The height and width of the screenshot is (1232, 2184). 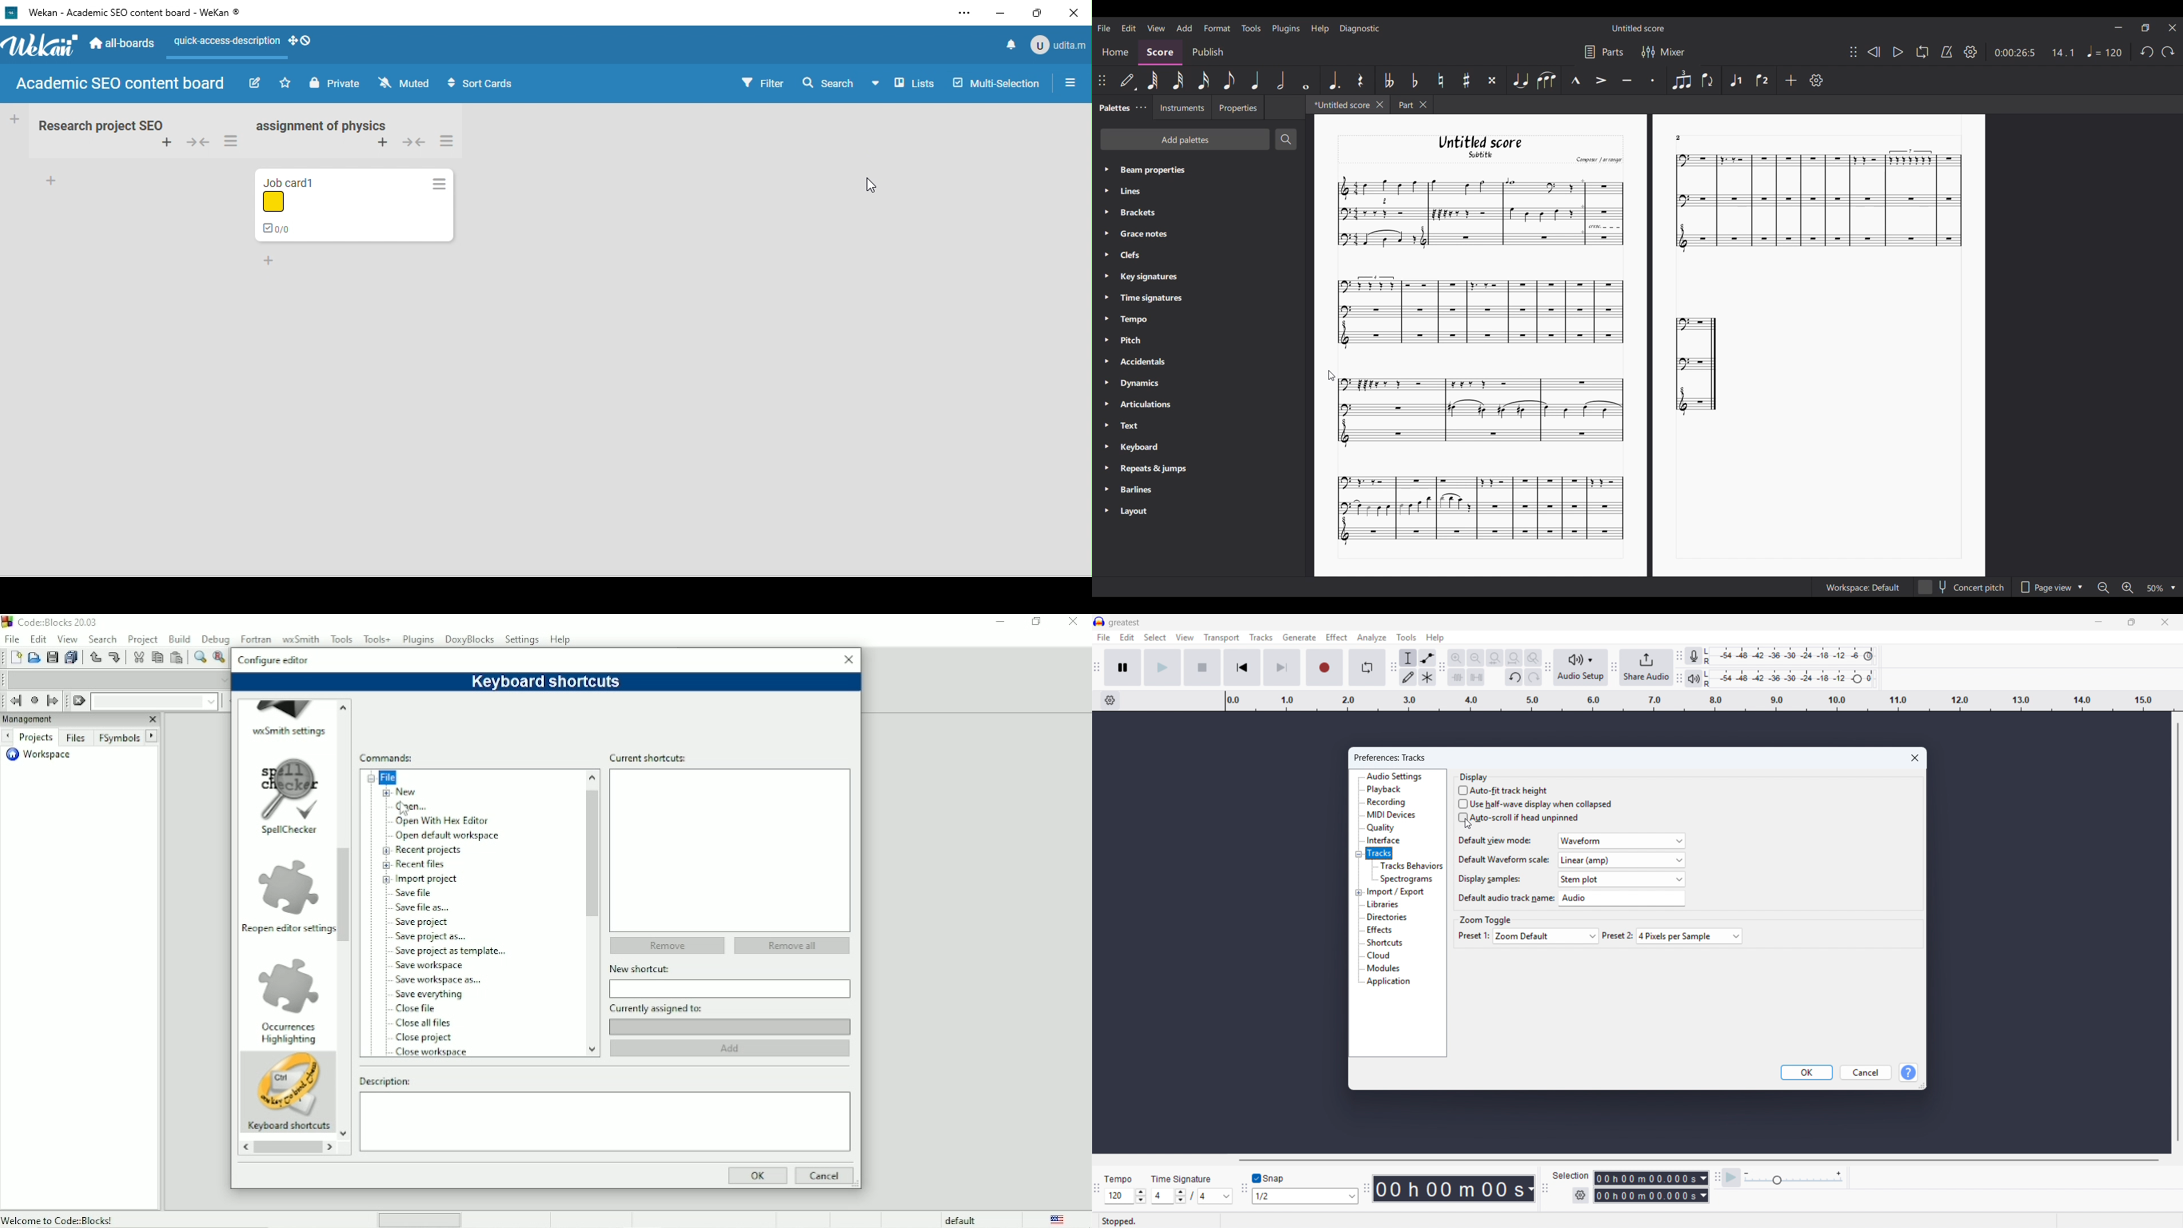 I want to click on Timestamp , so click(x=1455, y=1189).